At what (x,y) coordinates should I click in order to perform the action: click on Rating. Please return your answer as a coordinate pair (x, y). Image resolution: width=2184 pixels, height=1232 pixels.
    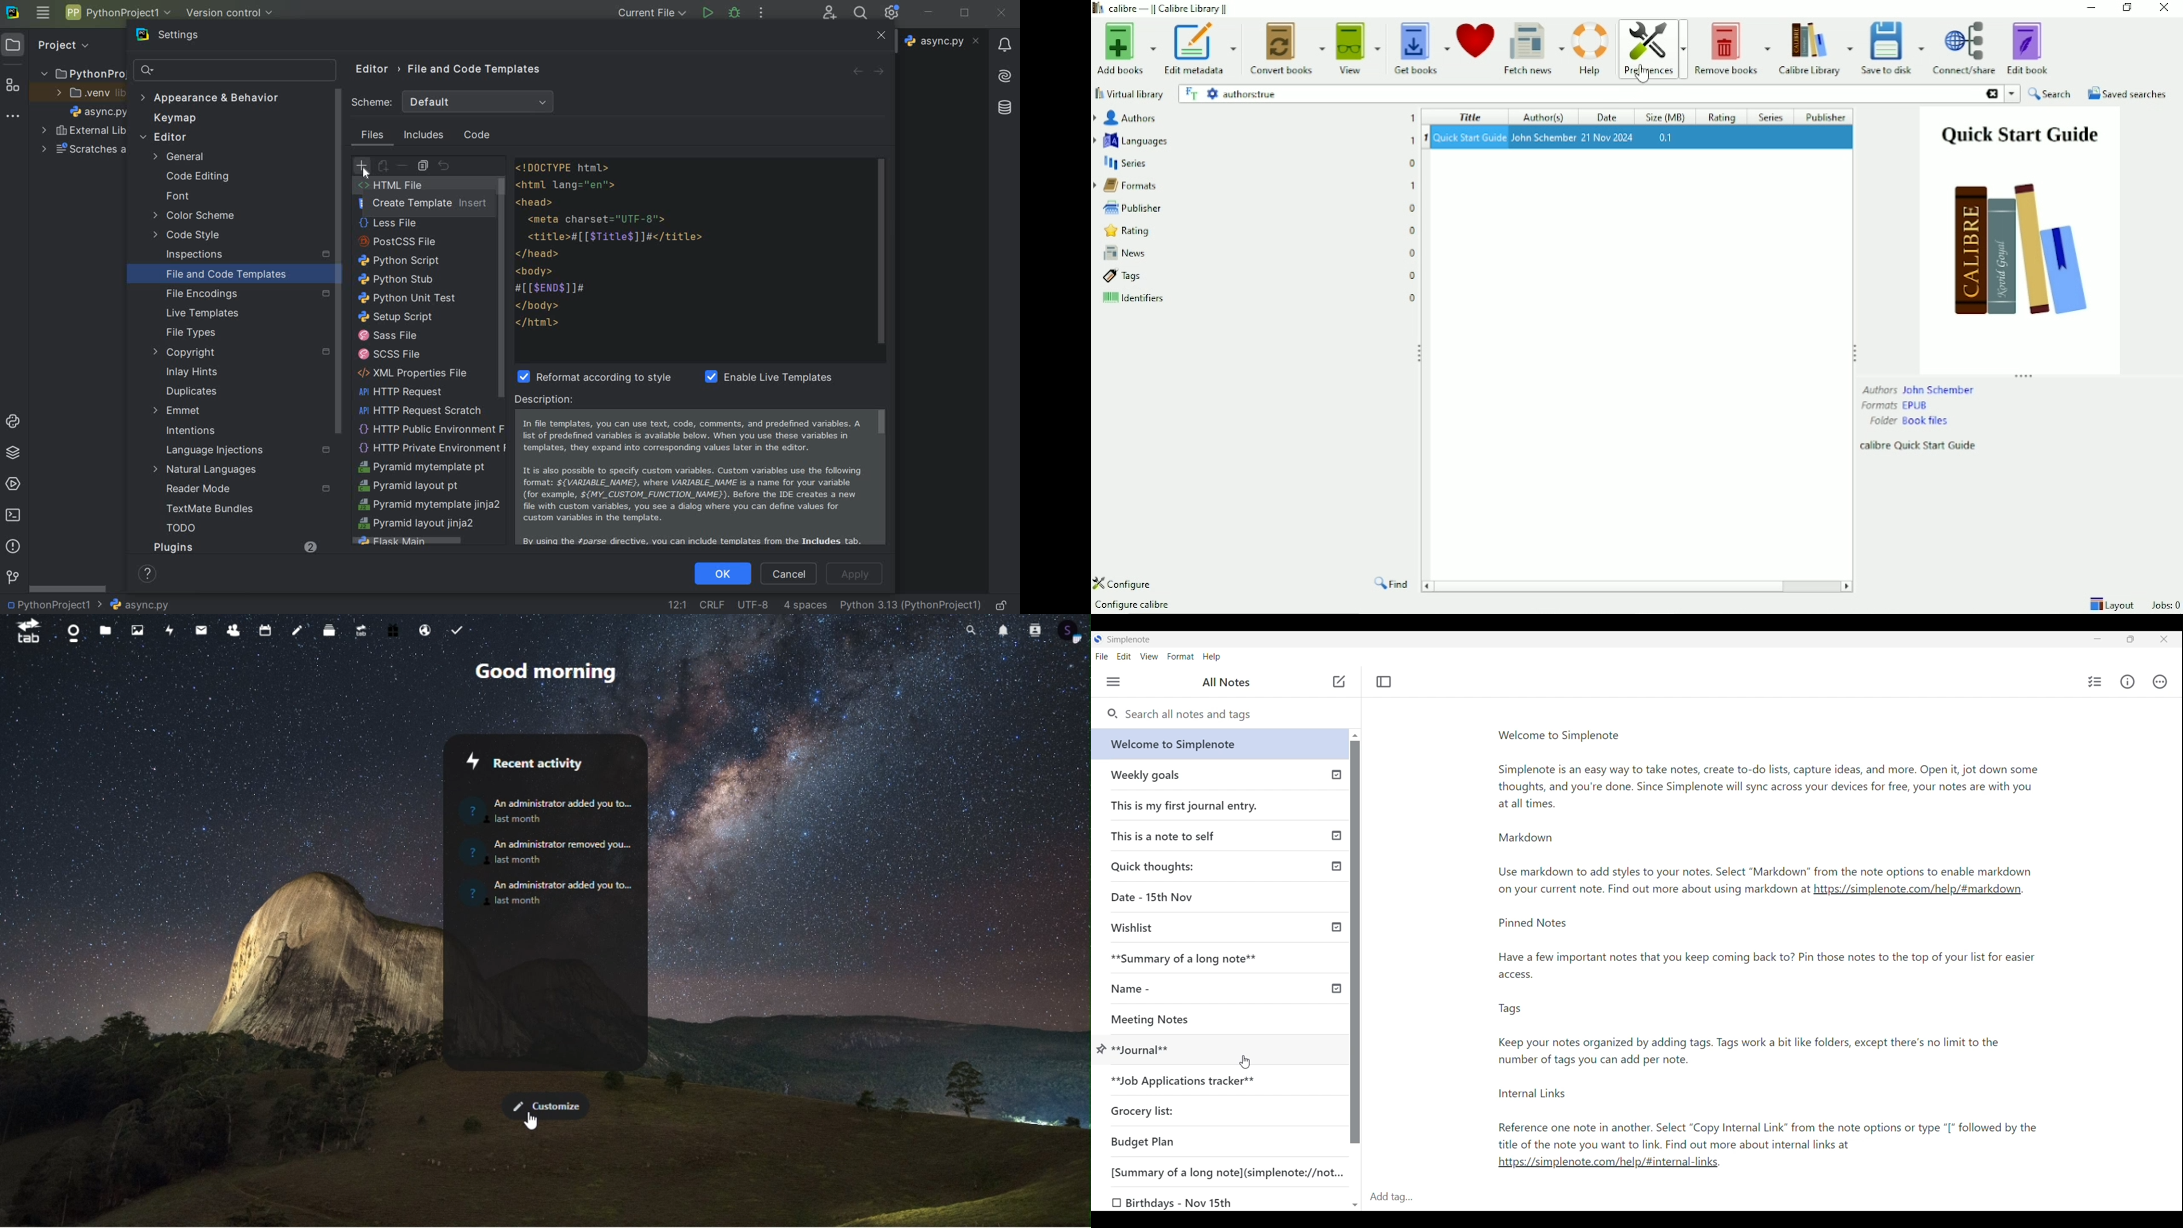
    Looking at the image, I should click on (1721, 116).